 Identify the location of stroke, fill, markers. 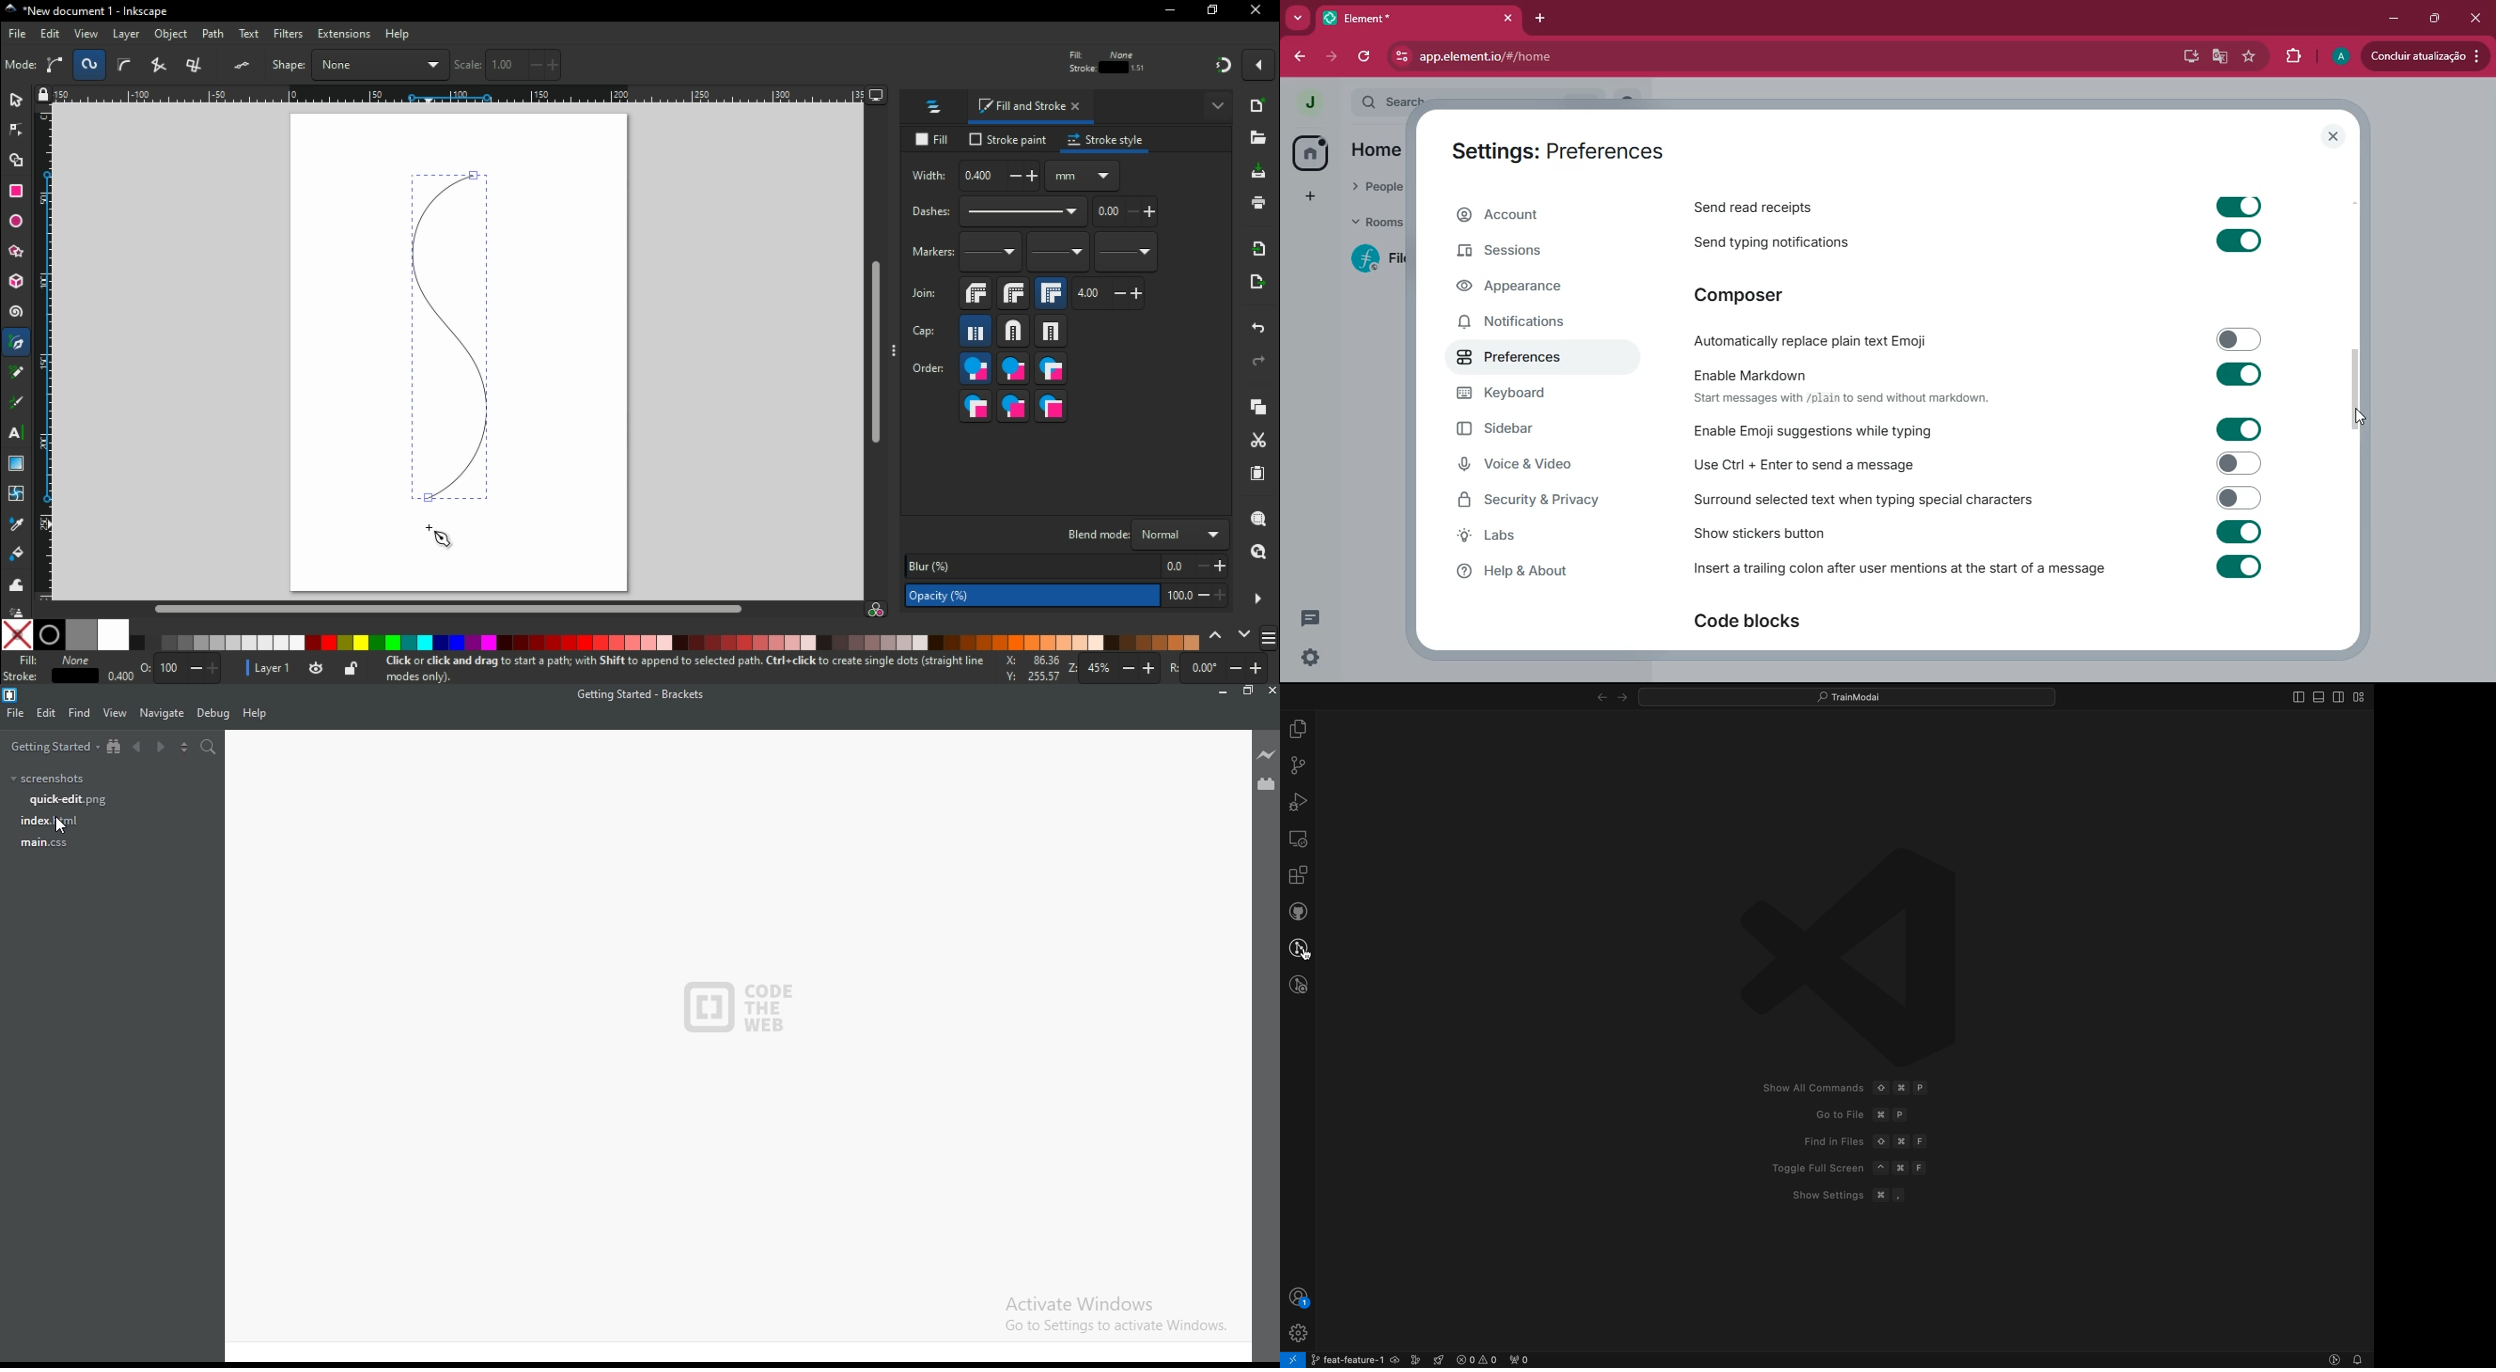
(1012, 372).